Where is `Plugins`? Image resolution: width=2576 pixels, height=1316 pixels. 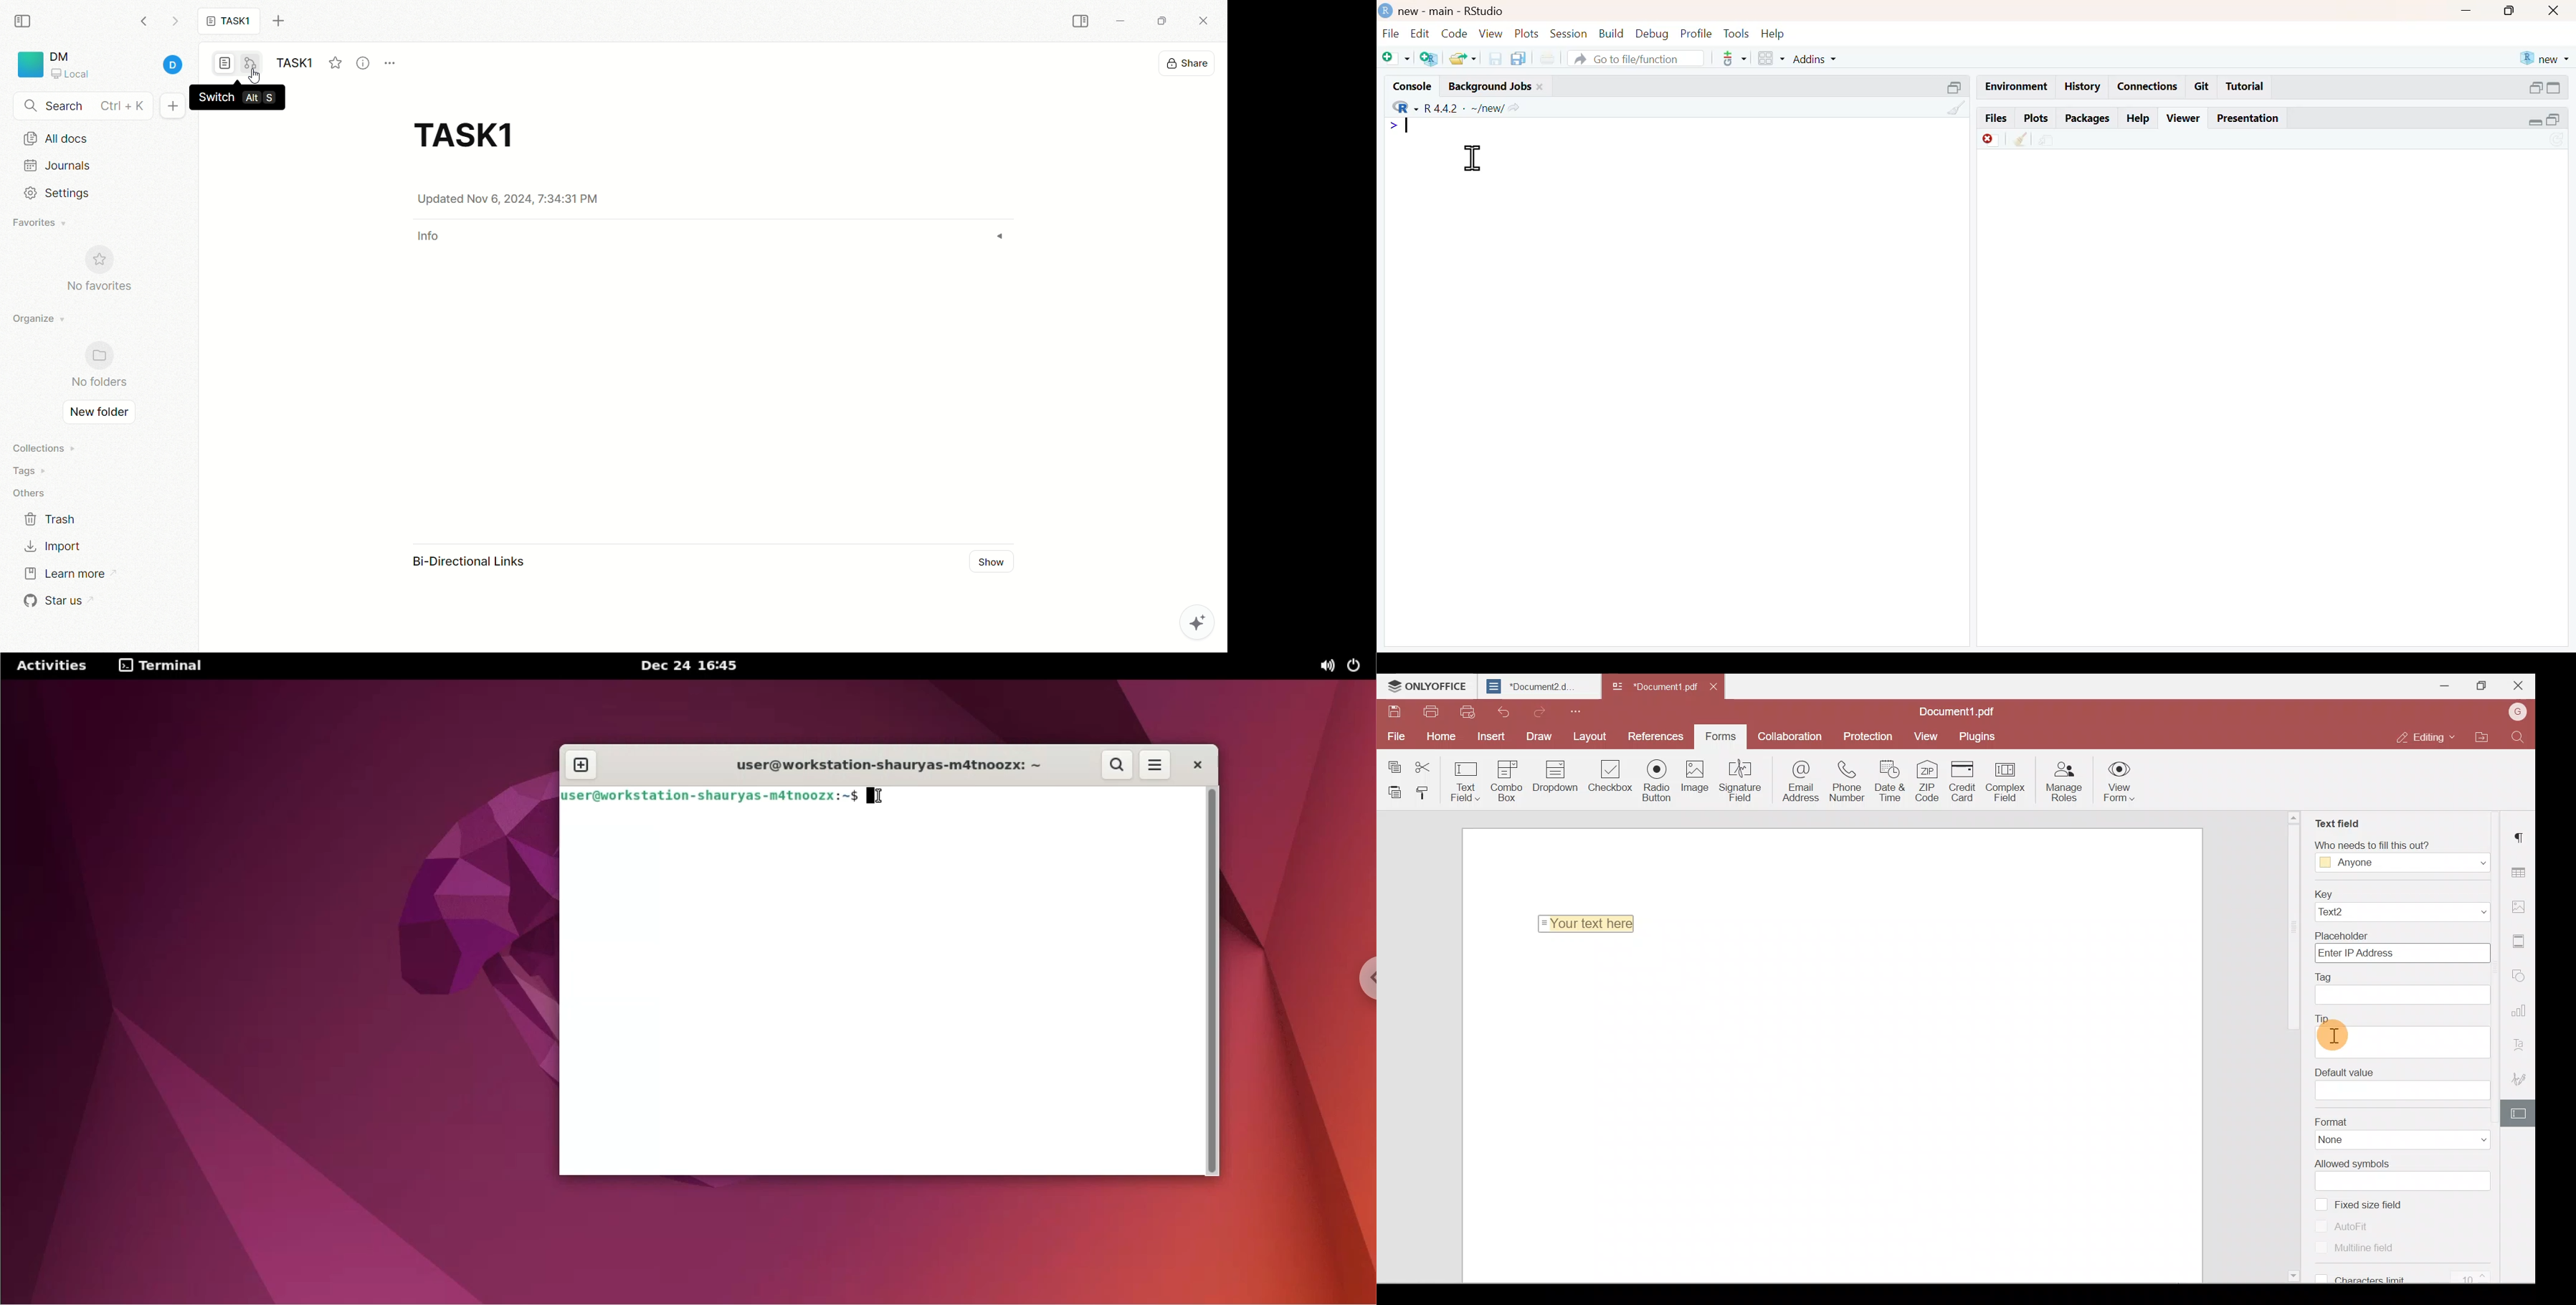
Plugins is located at coordinates (1979, 736).